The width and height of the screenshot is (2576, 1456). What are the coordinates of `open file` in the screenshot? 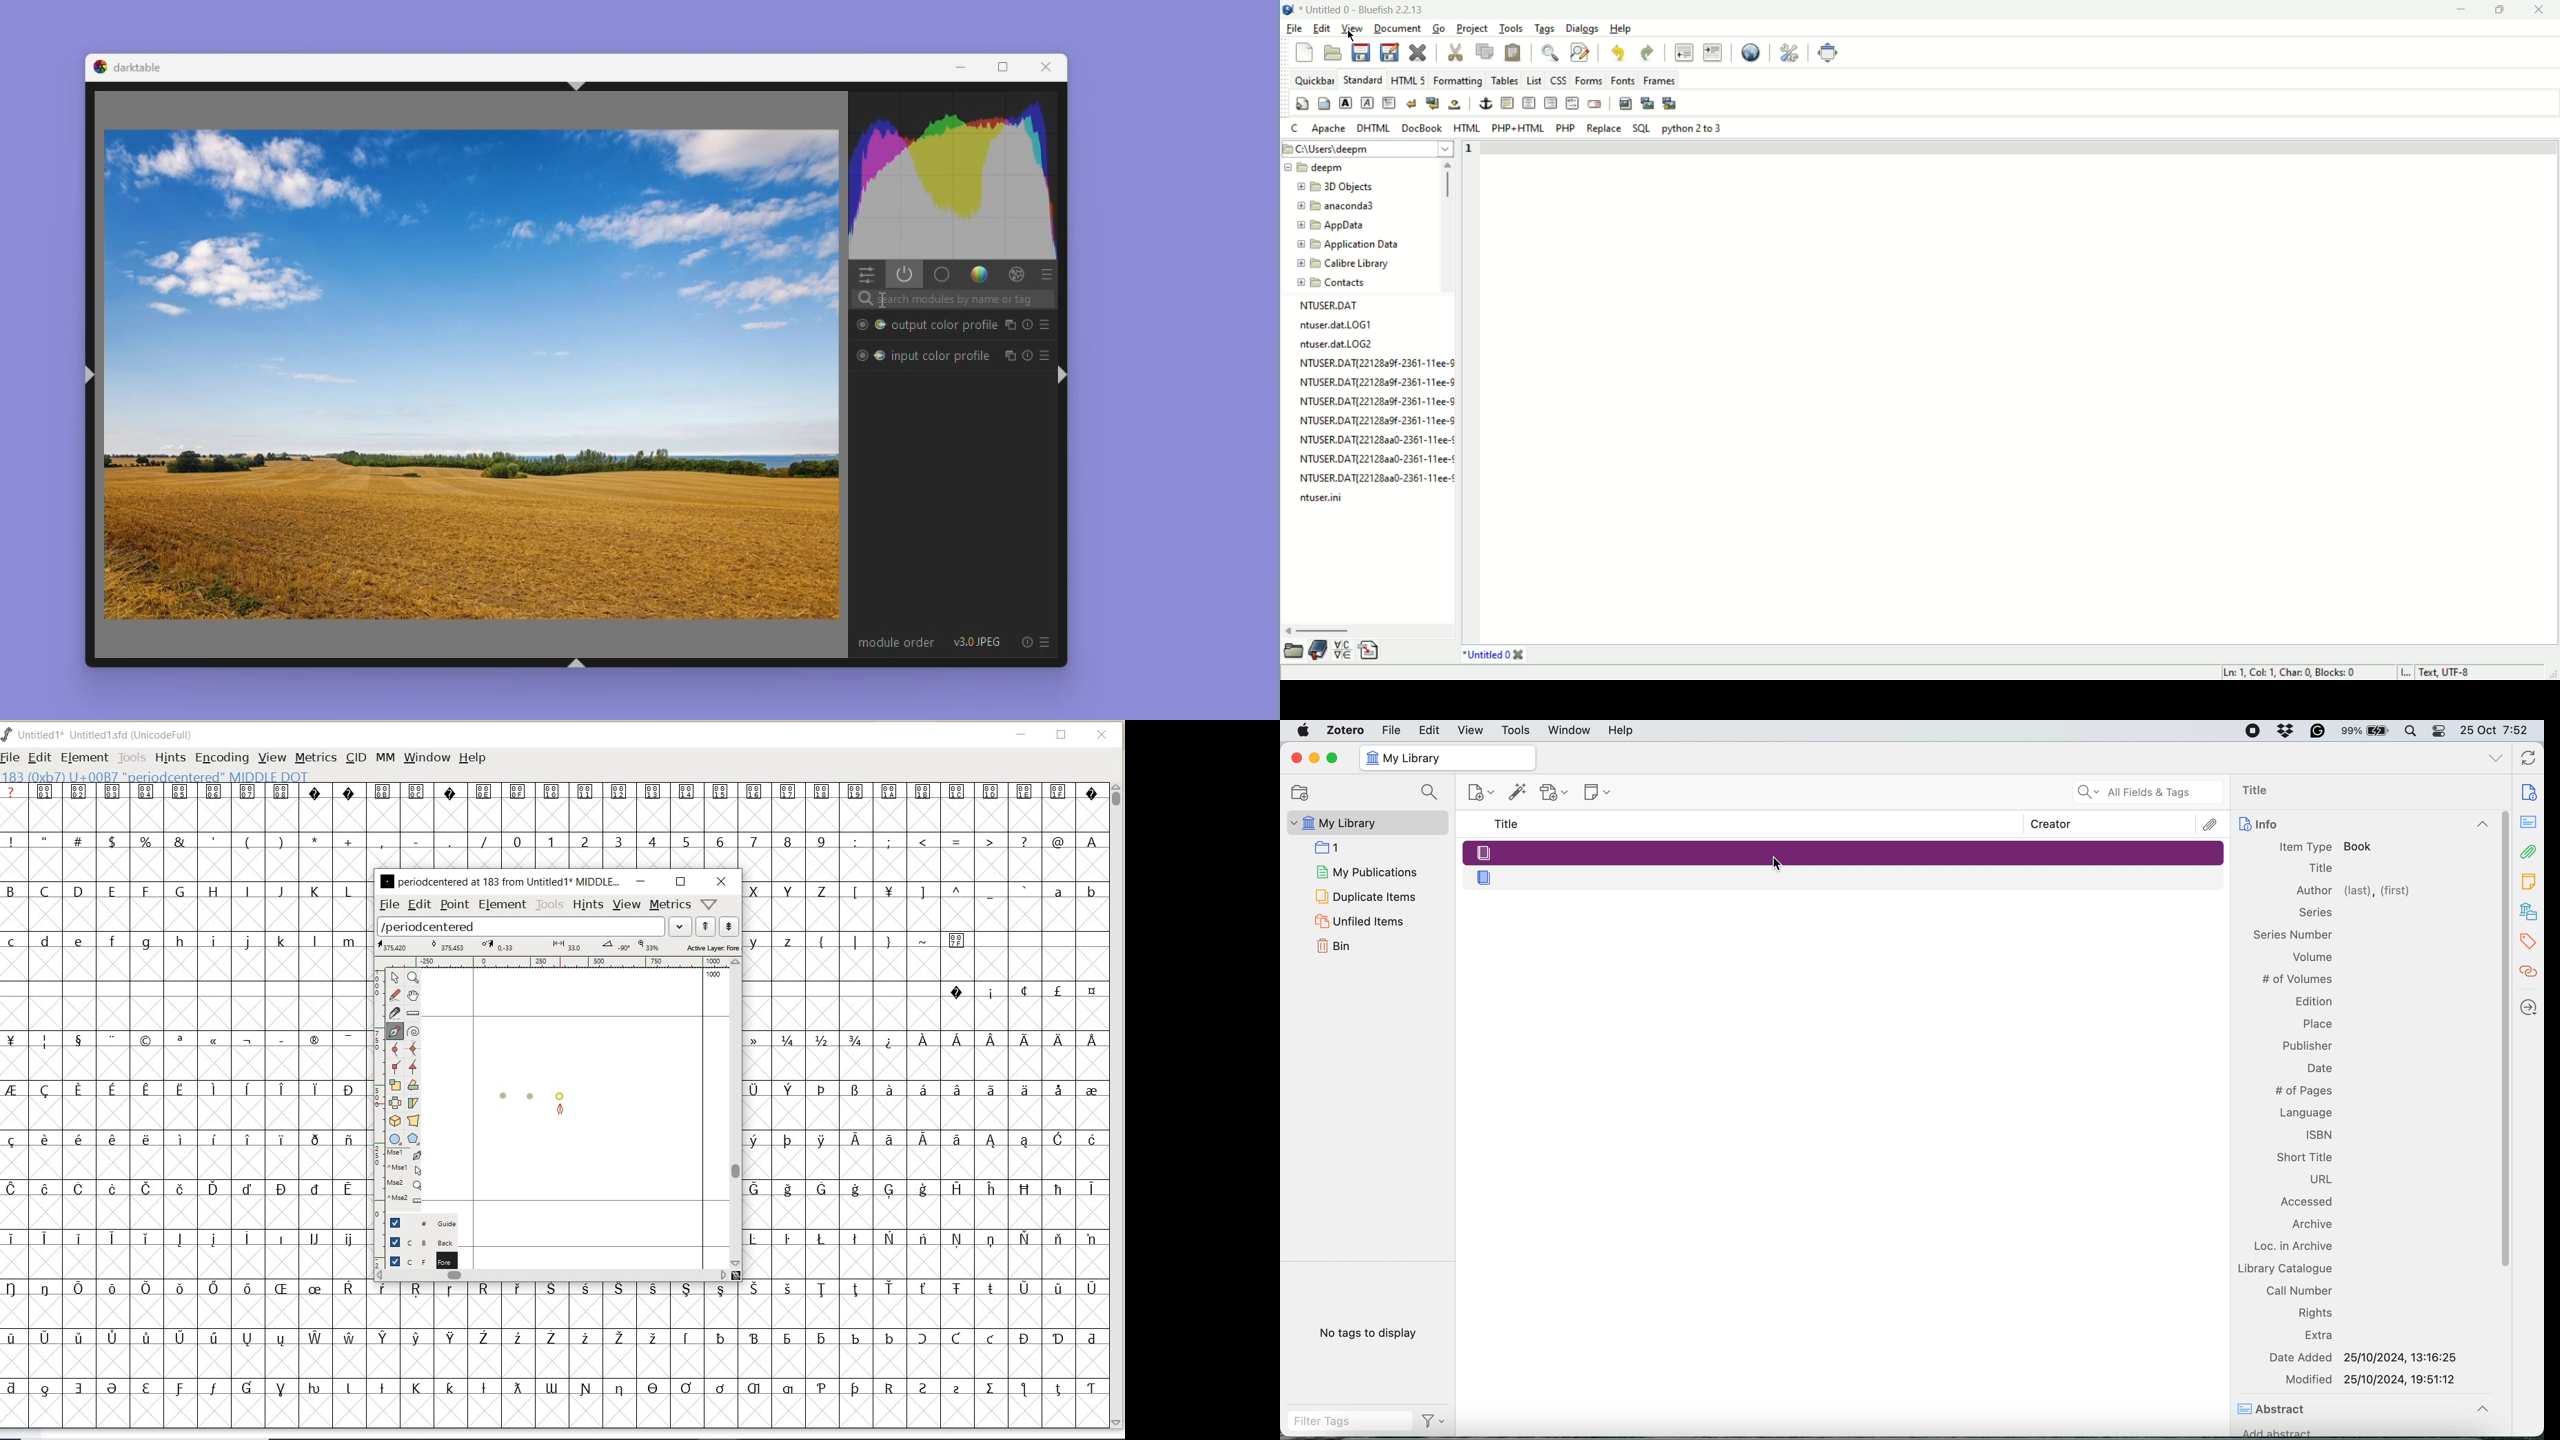 It's located at (1332, 53).